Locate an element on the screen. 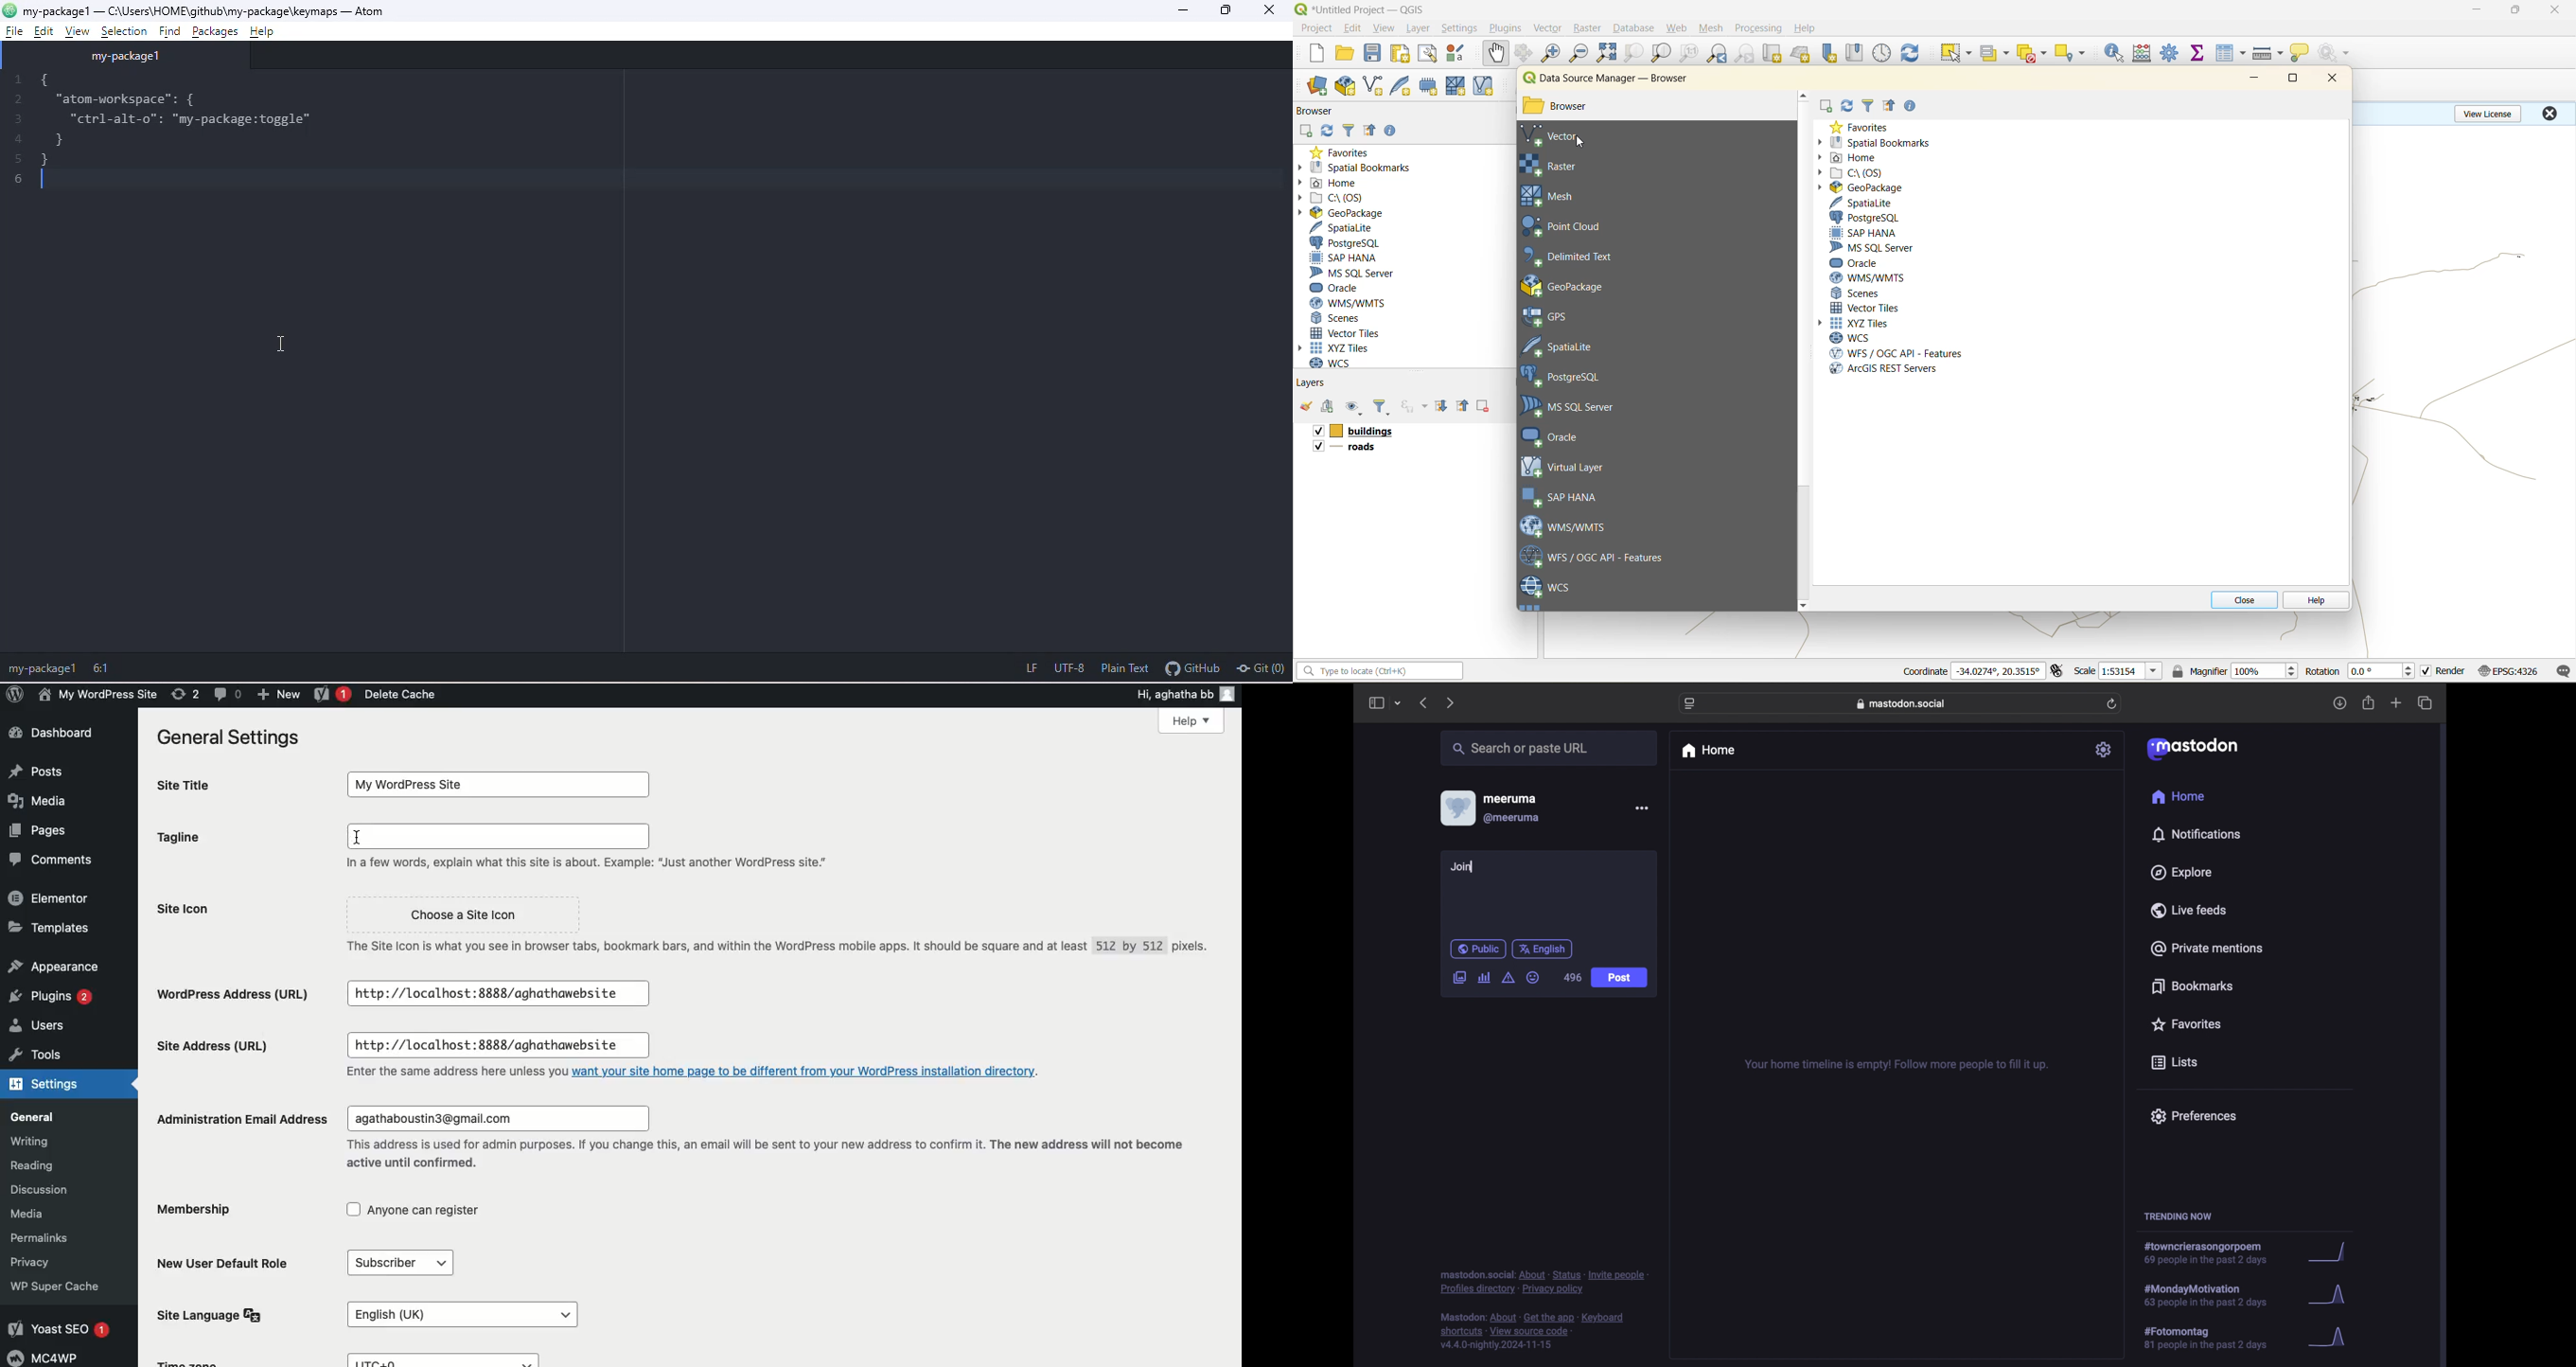 The height and width of the screenshot is (1372, 2576). ms sql server is located at coordinates (1874, 247).